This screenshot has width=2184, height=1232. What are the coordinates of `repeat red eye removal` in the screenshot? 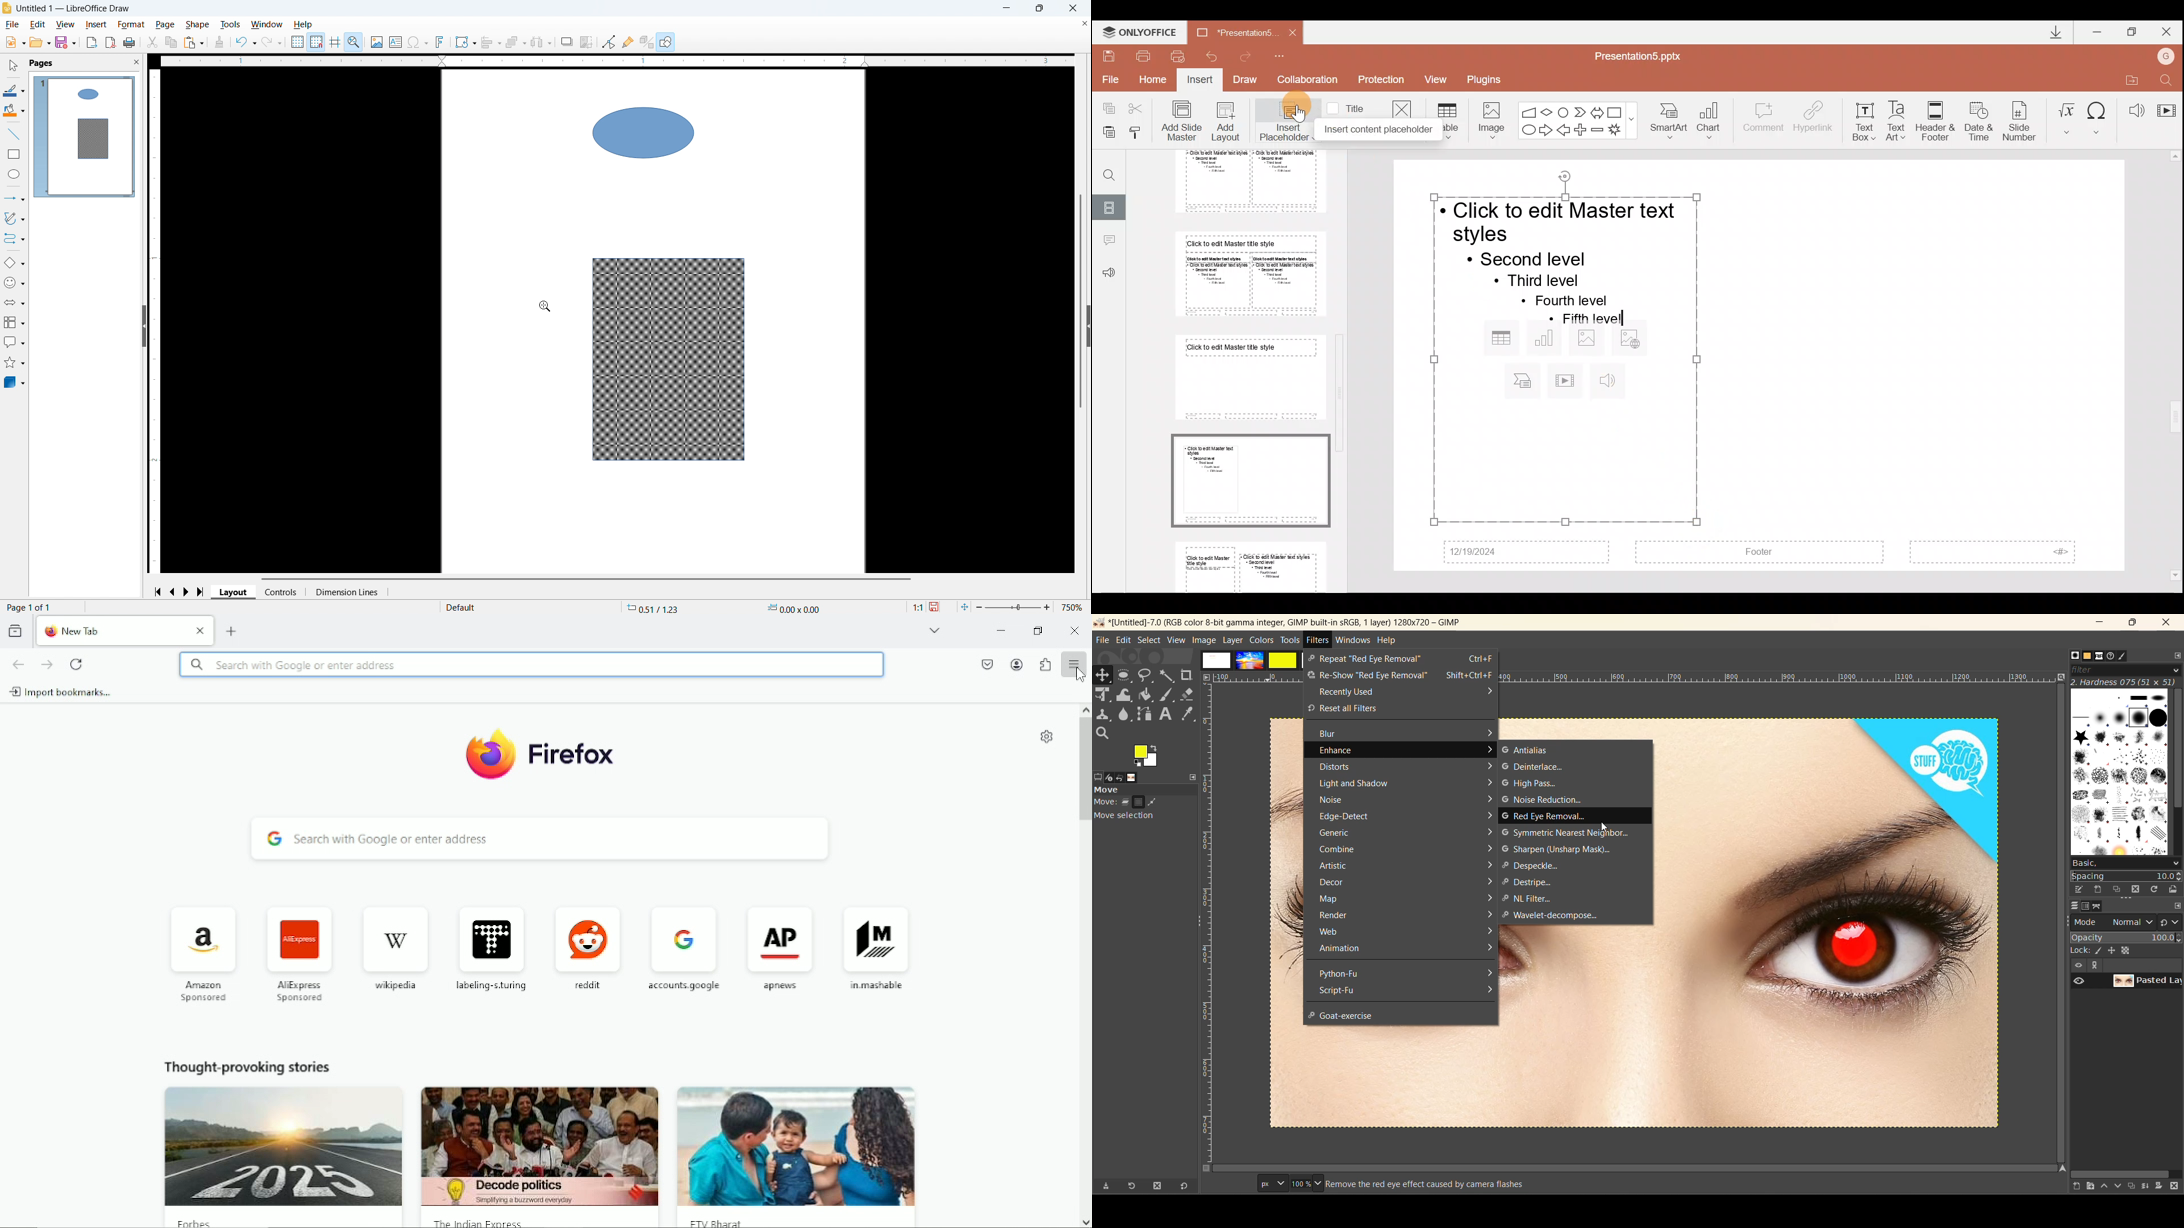 It's located at (1403, 660).